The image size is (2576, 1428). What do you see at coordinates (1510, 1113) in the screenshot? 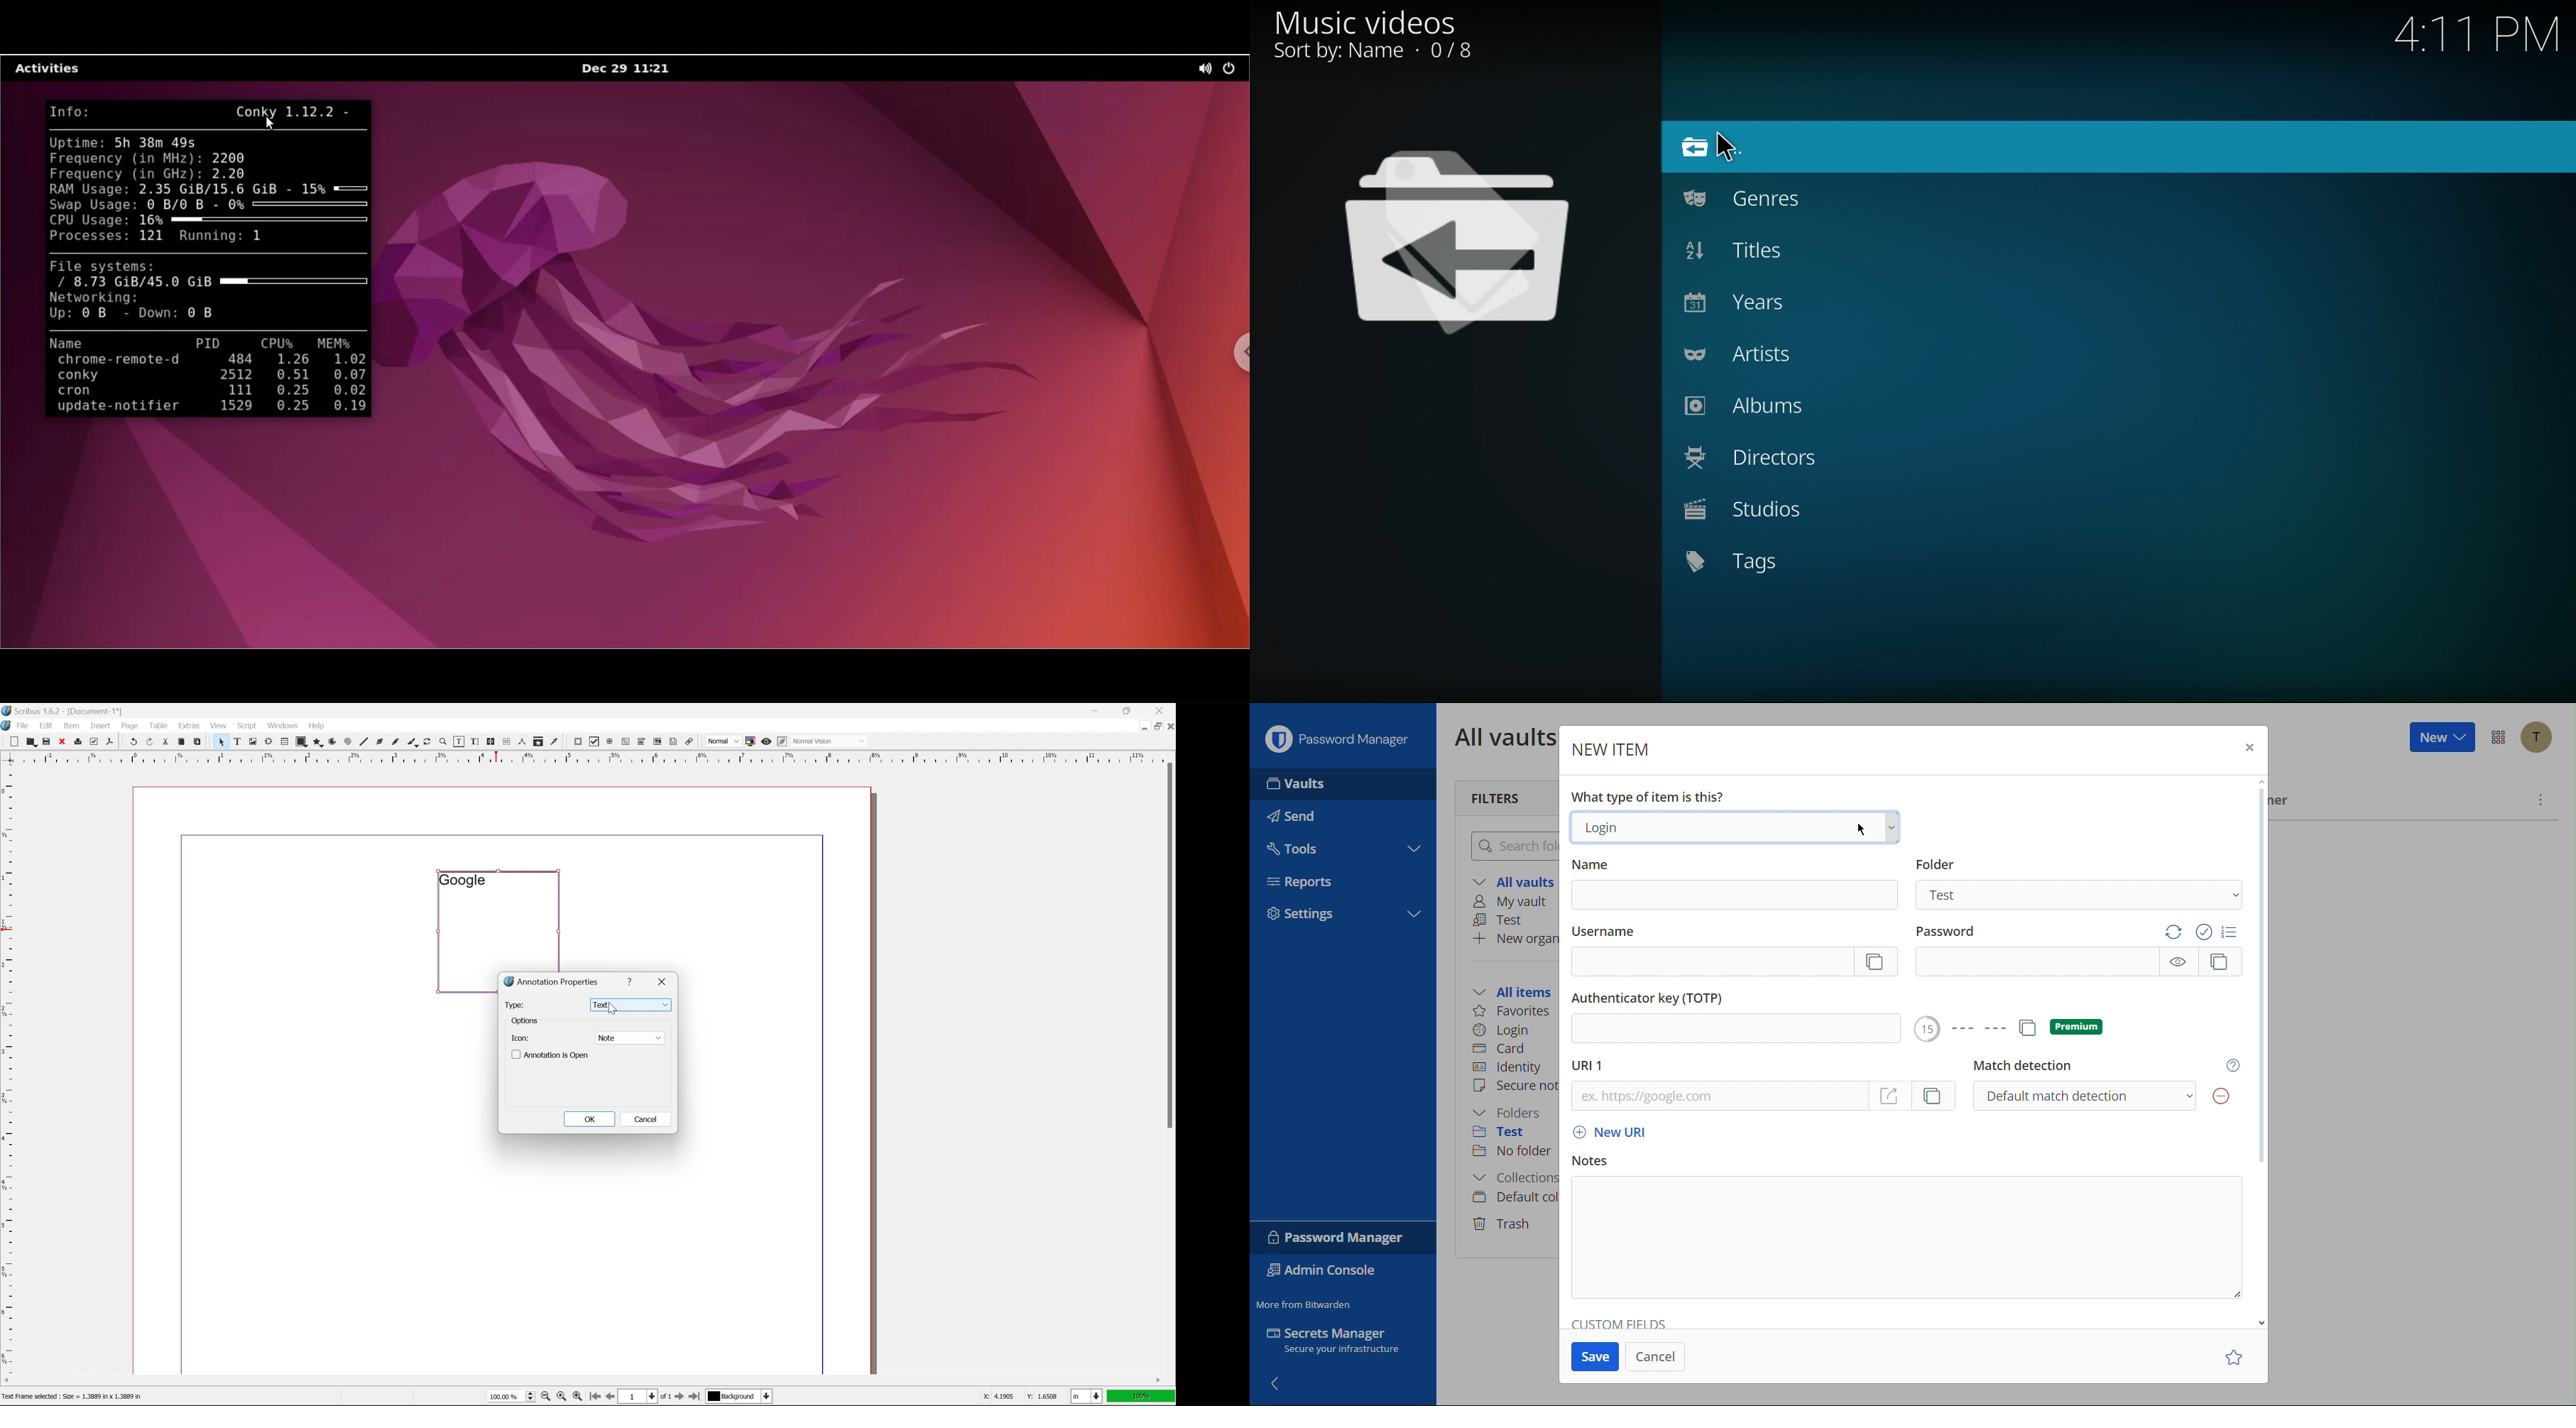
I see `Folders` at bounding box center [1510, 1113].